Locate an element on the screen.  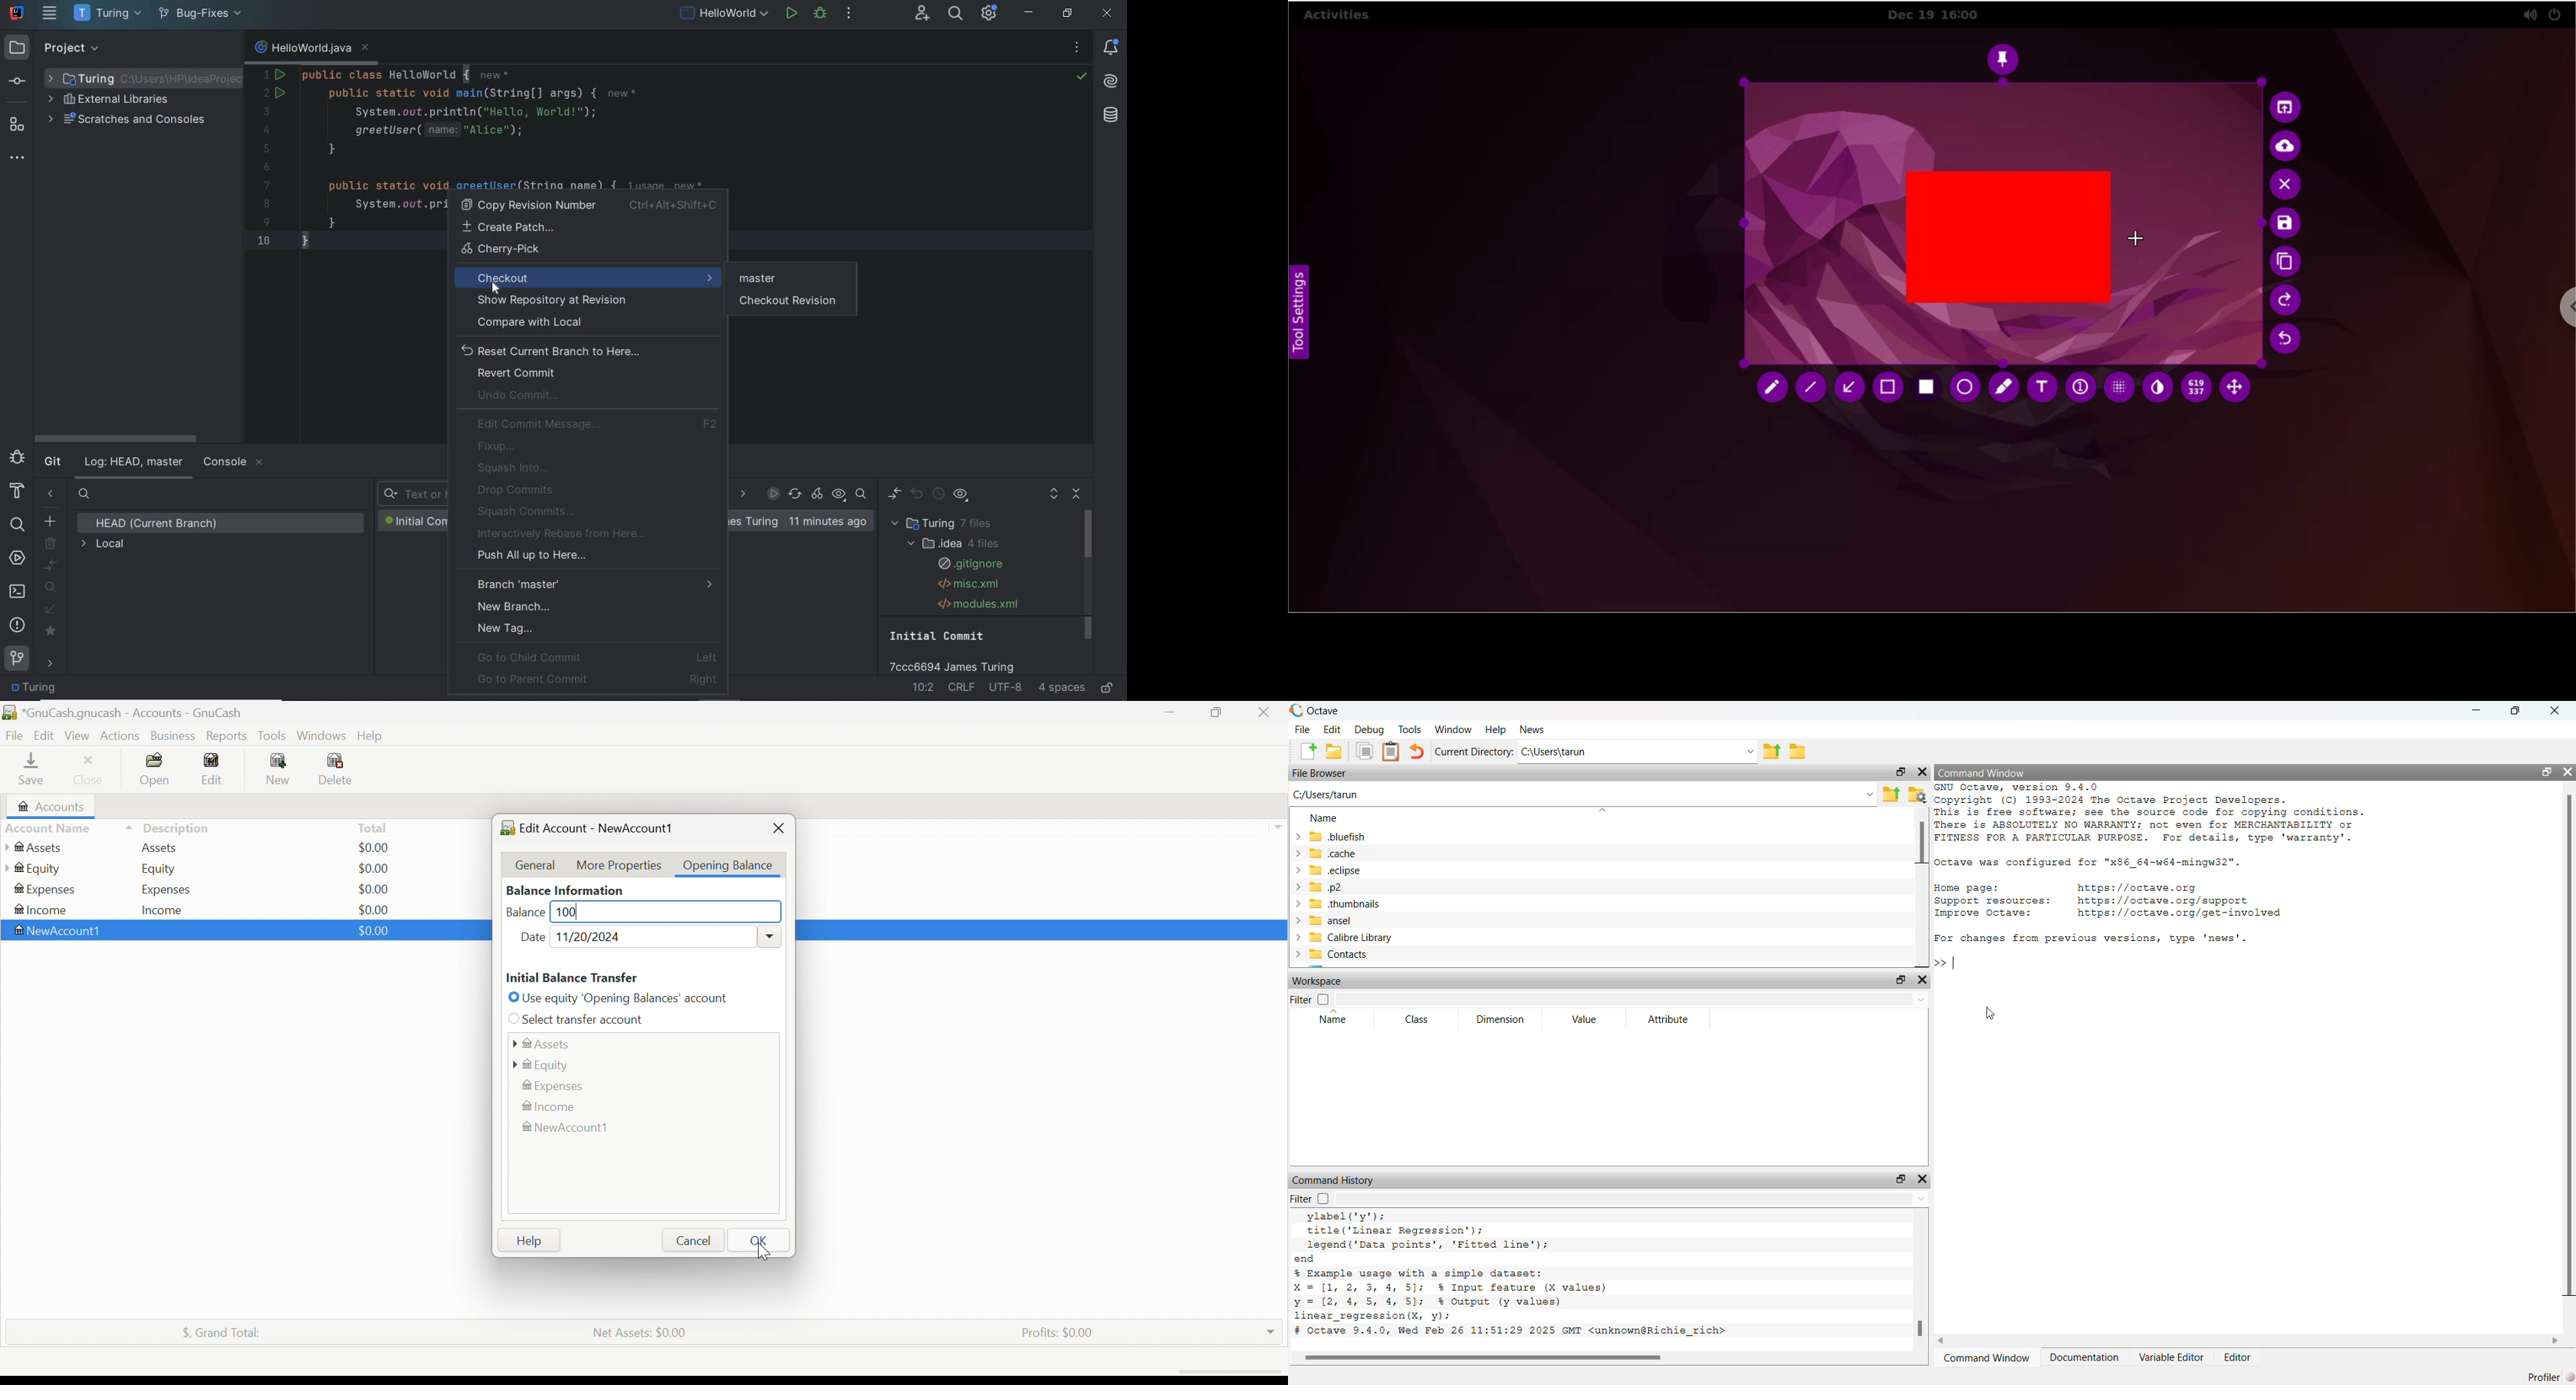
marker tool is located at coordinates (2003, 389).